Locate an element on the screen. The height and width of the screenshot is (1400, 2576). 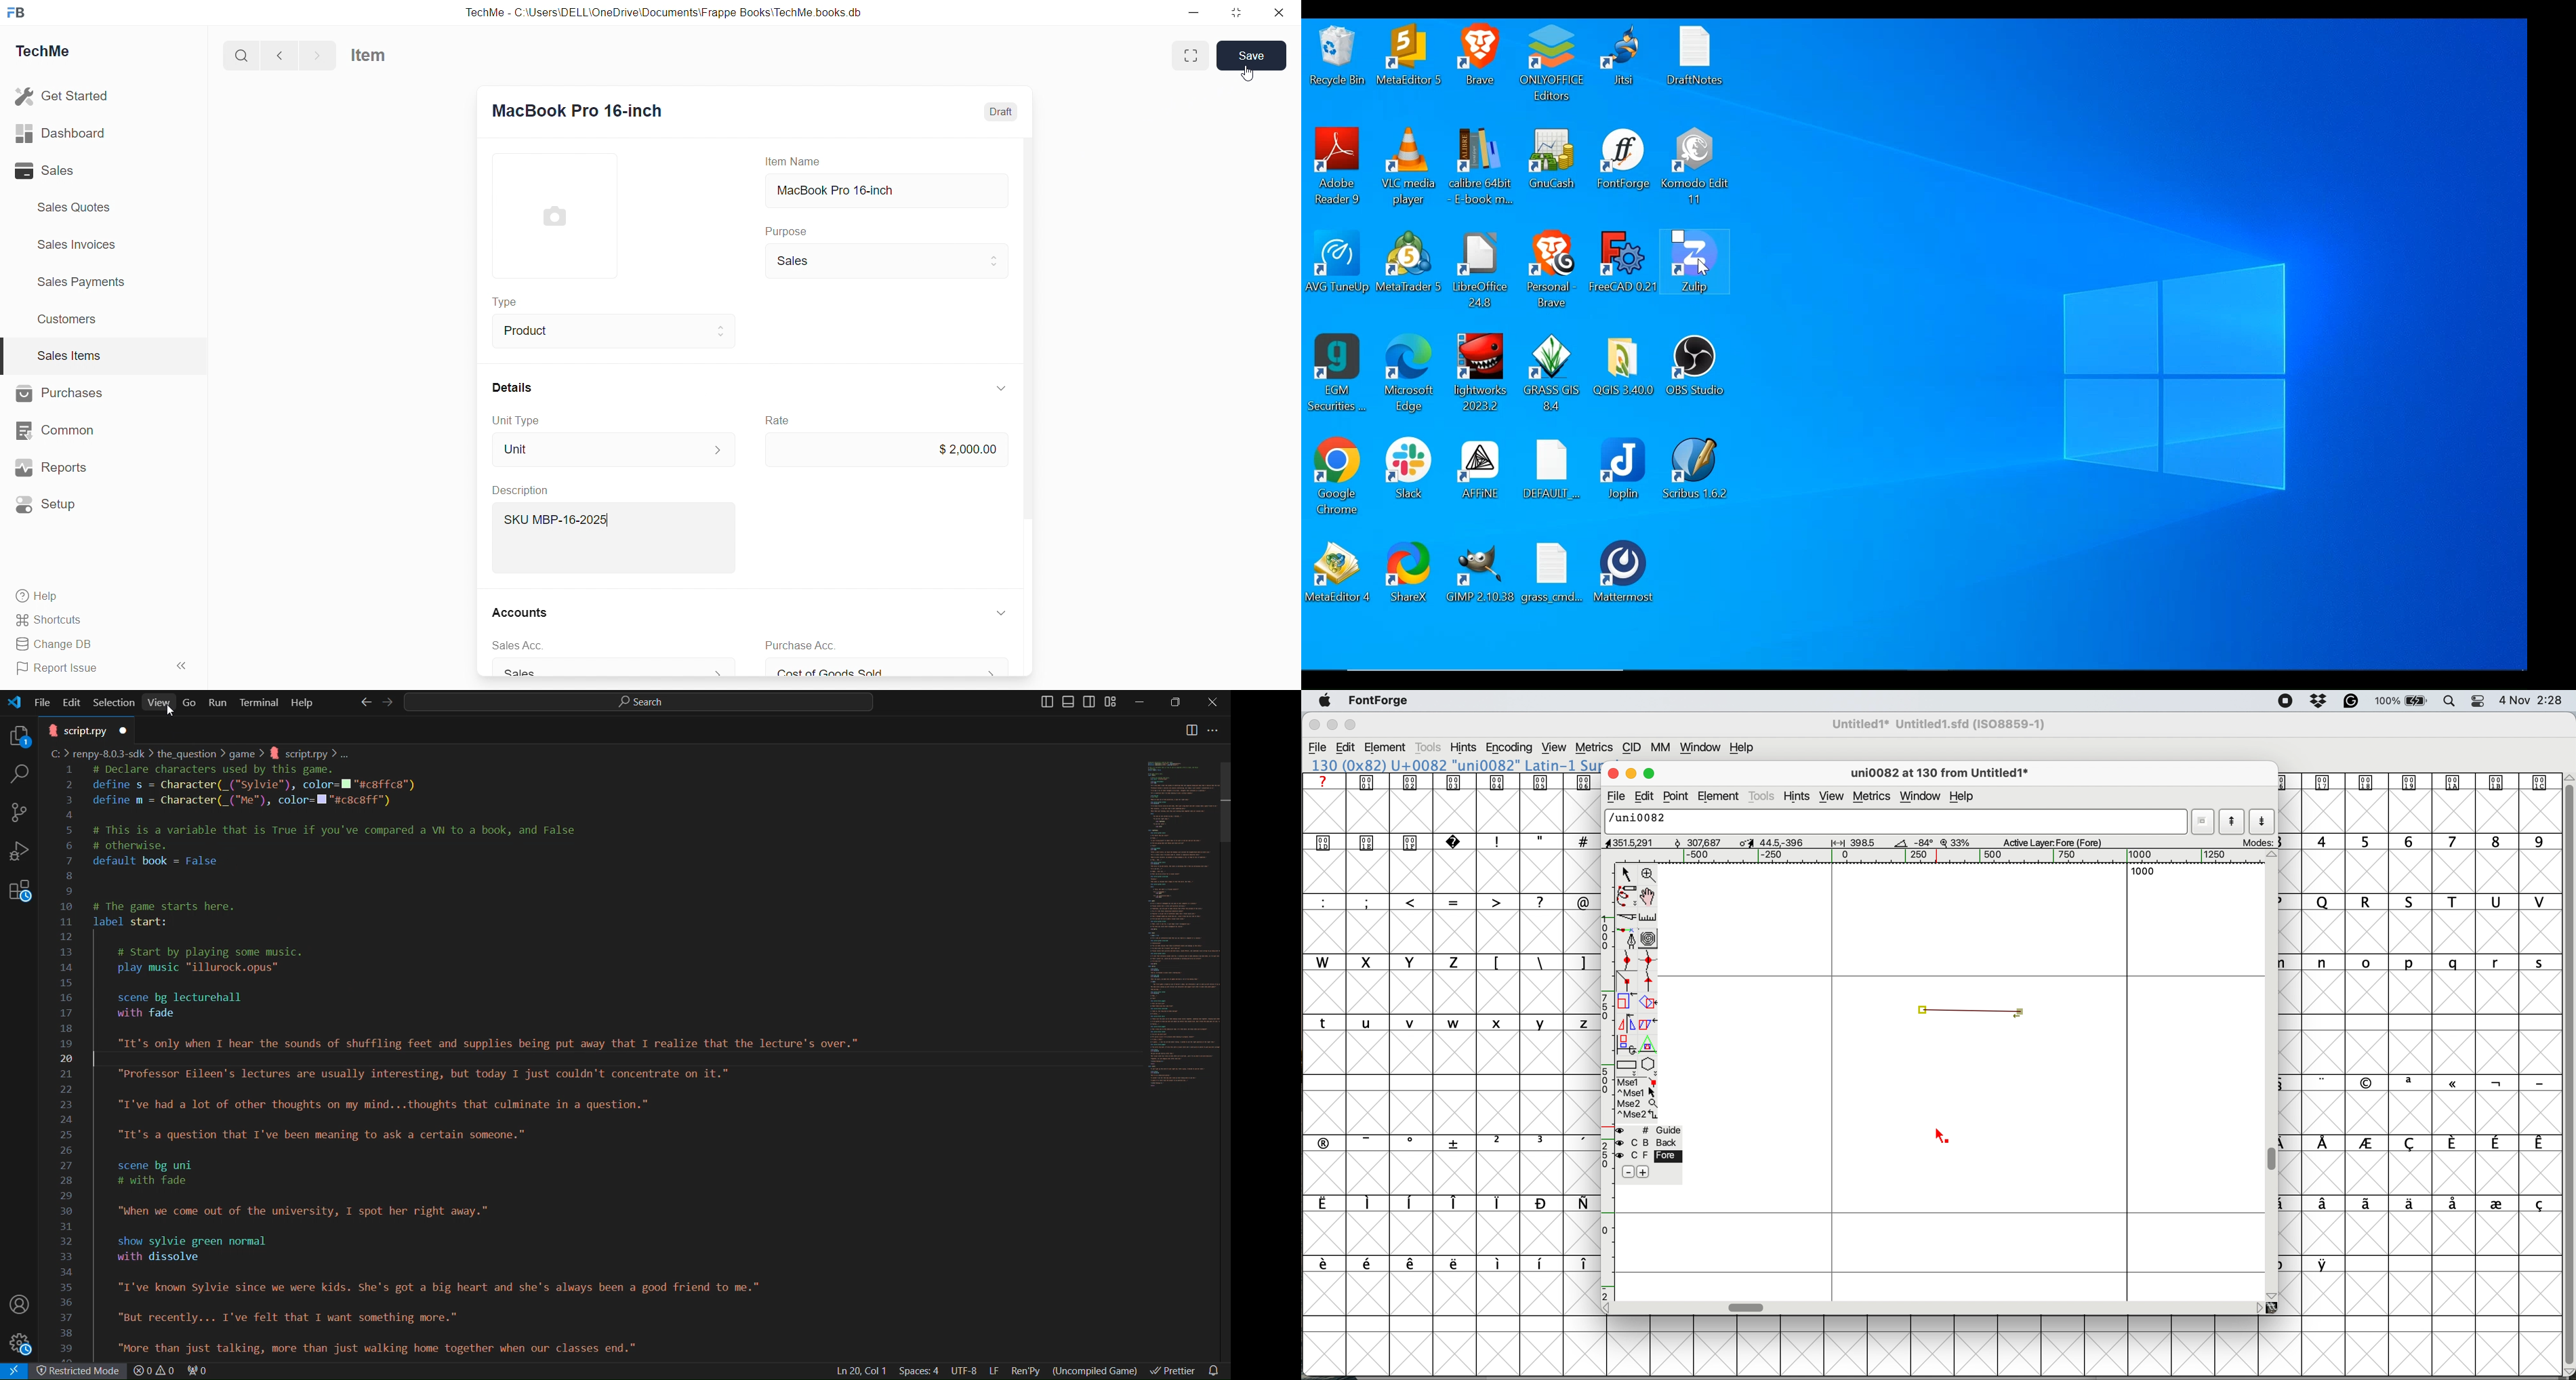
Notification is located at coordinates (1217, 1370).